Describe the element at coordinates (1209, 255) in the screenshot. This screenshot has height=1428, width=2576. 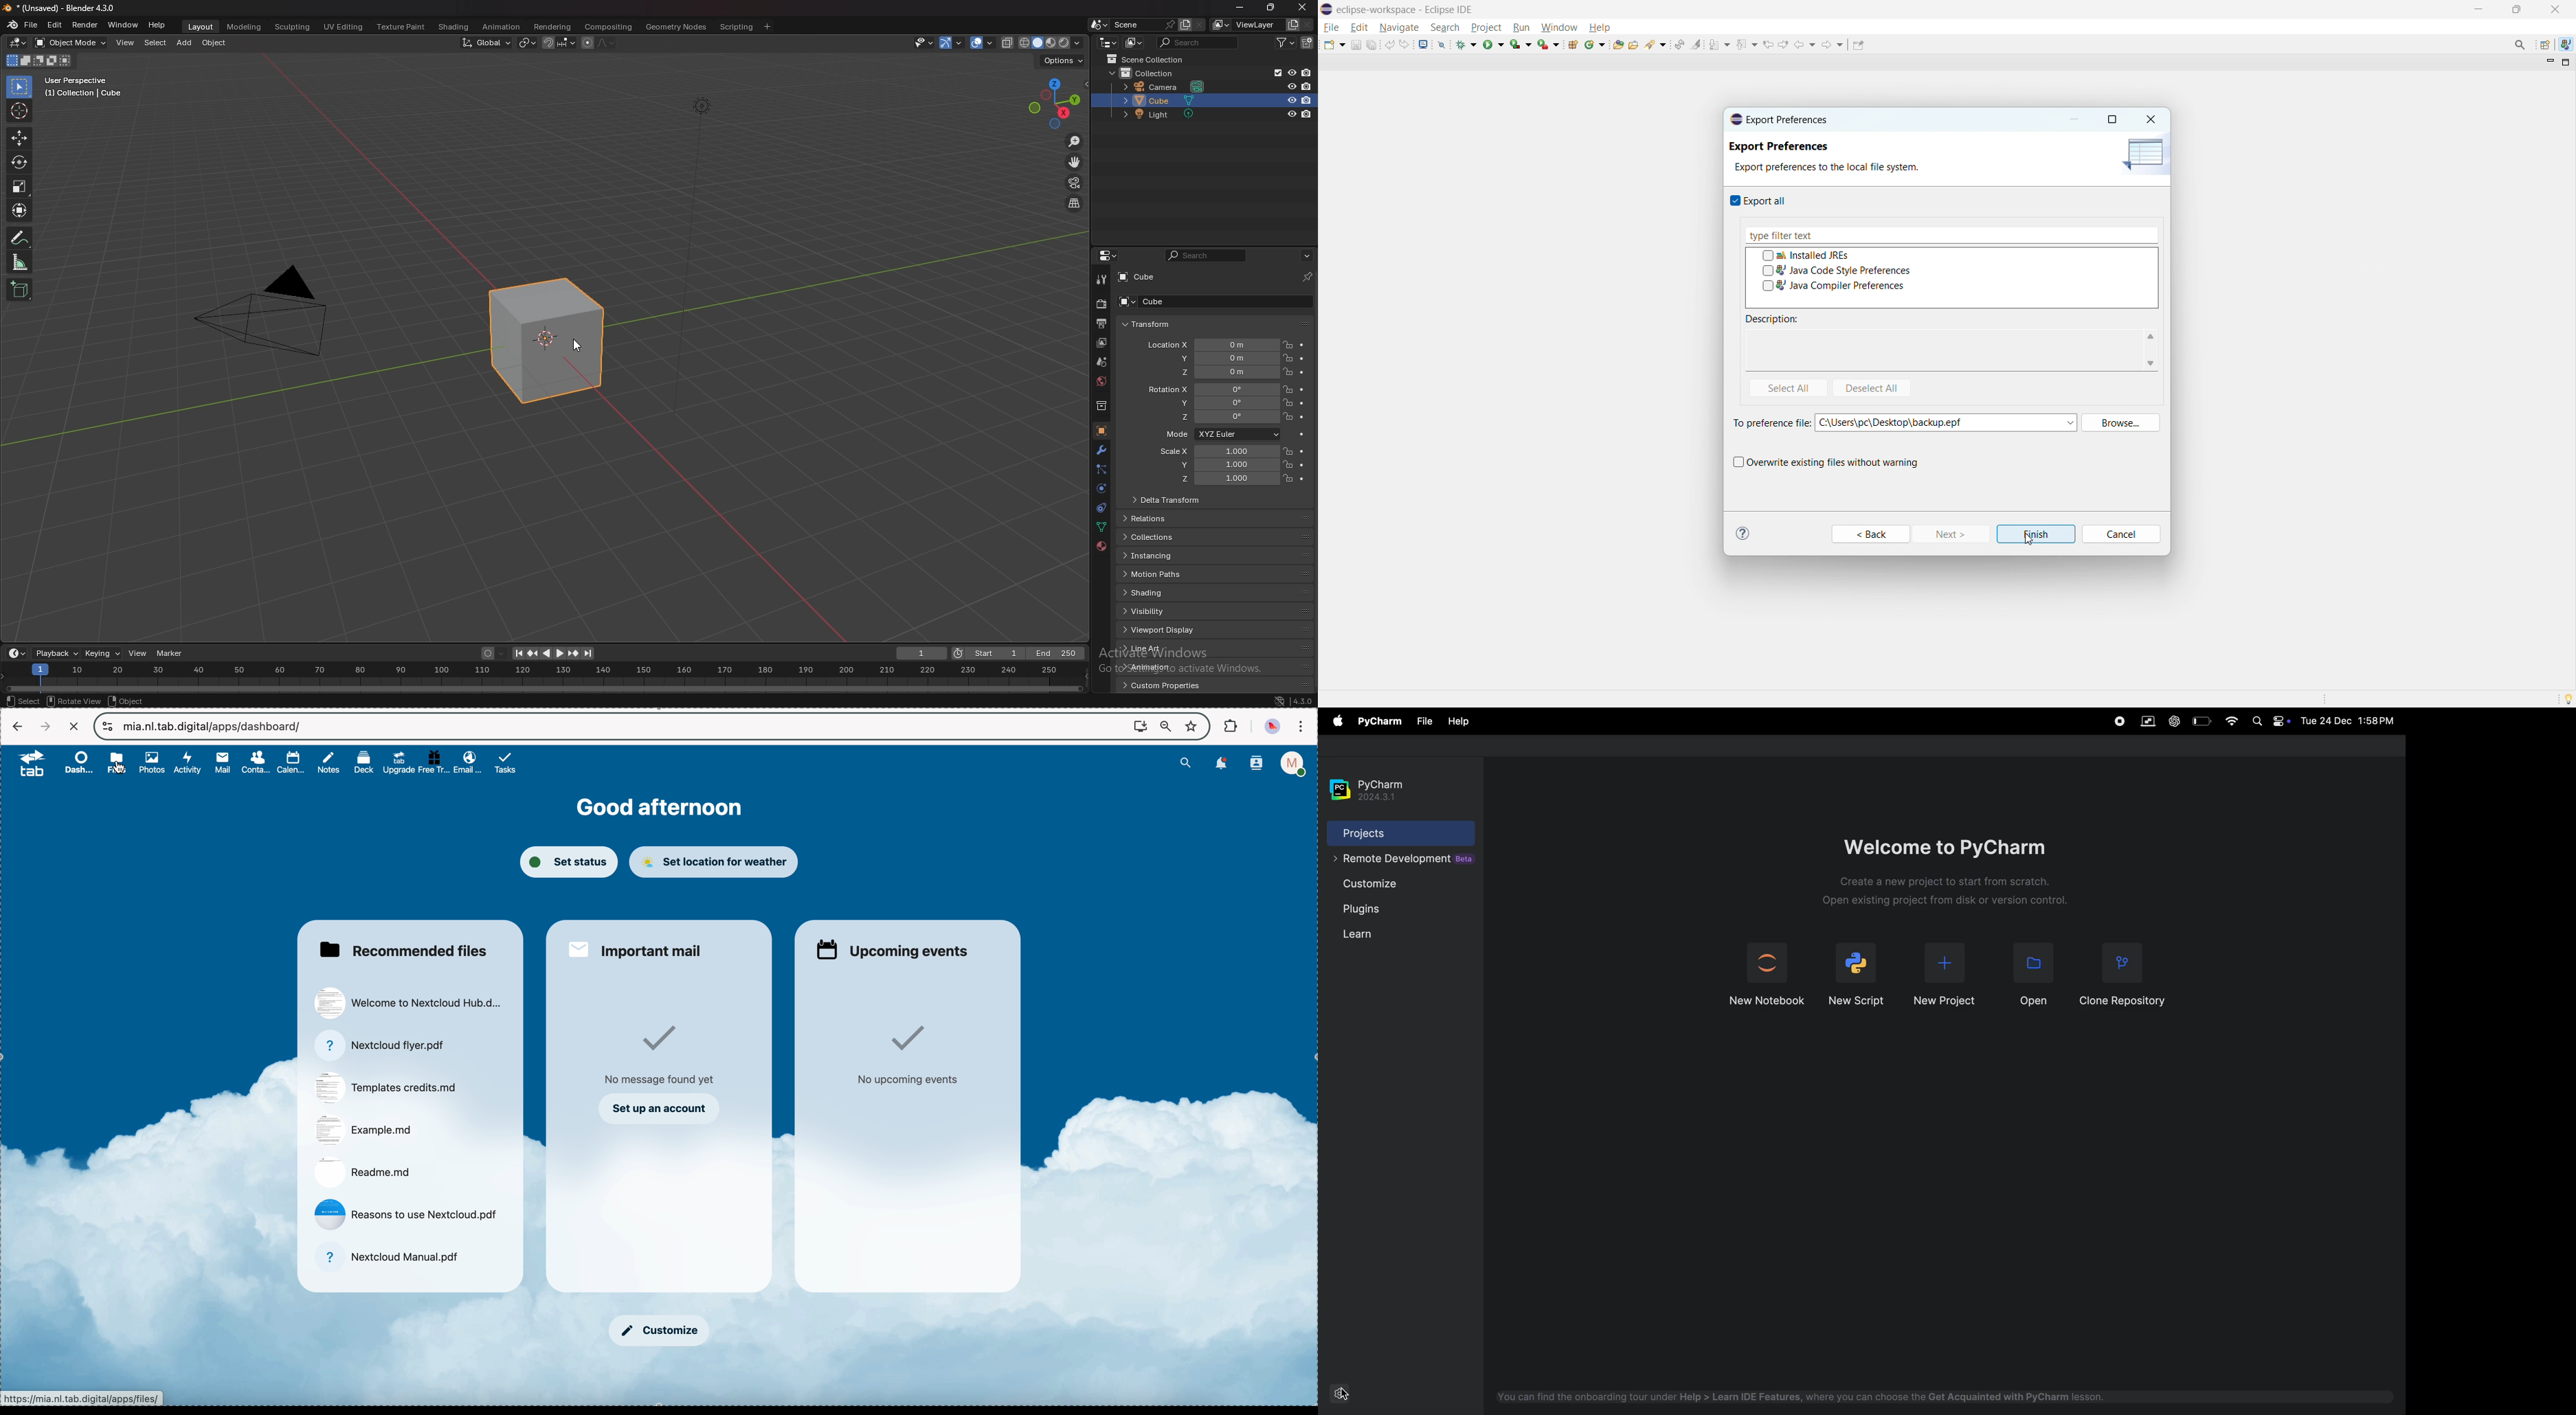
I see `display filter` at that location.